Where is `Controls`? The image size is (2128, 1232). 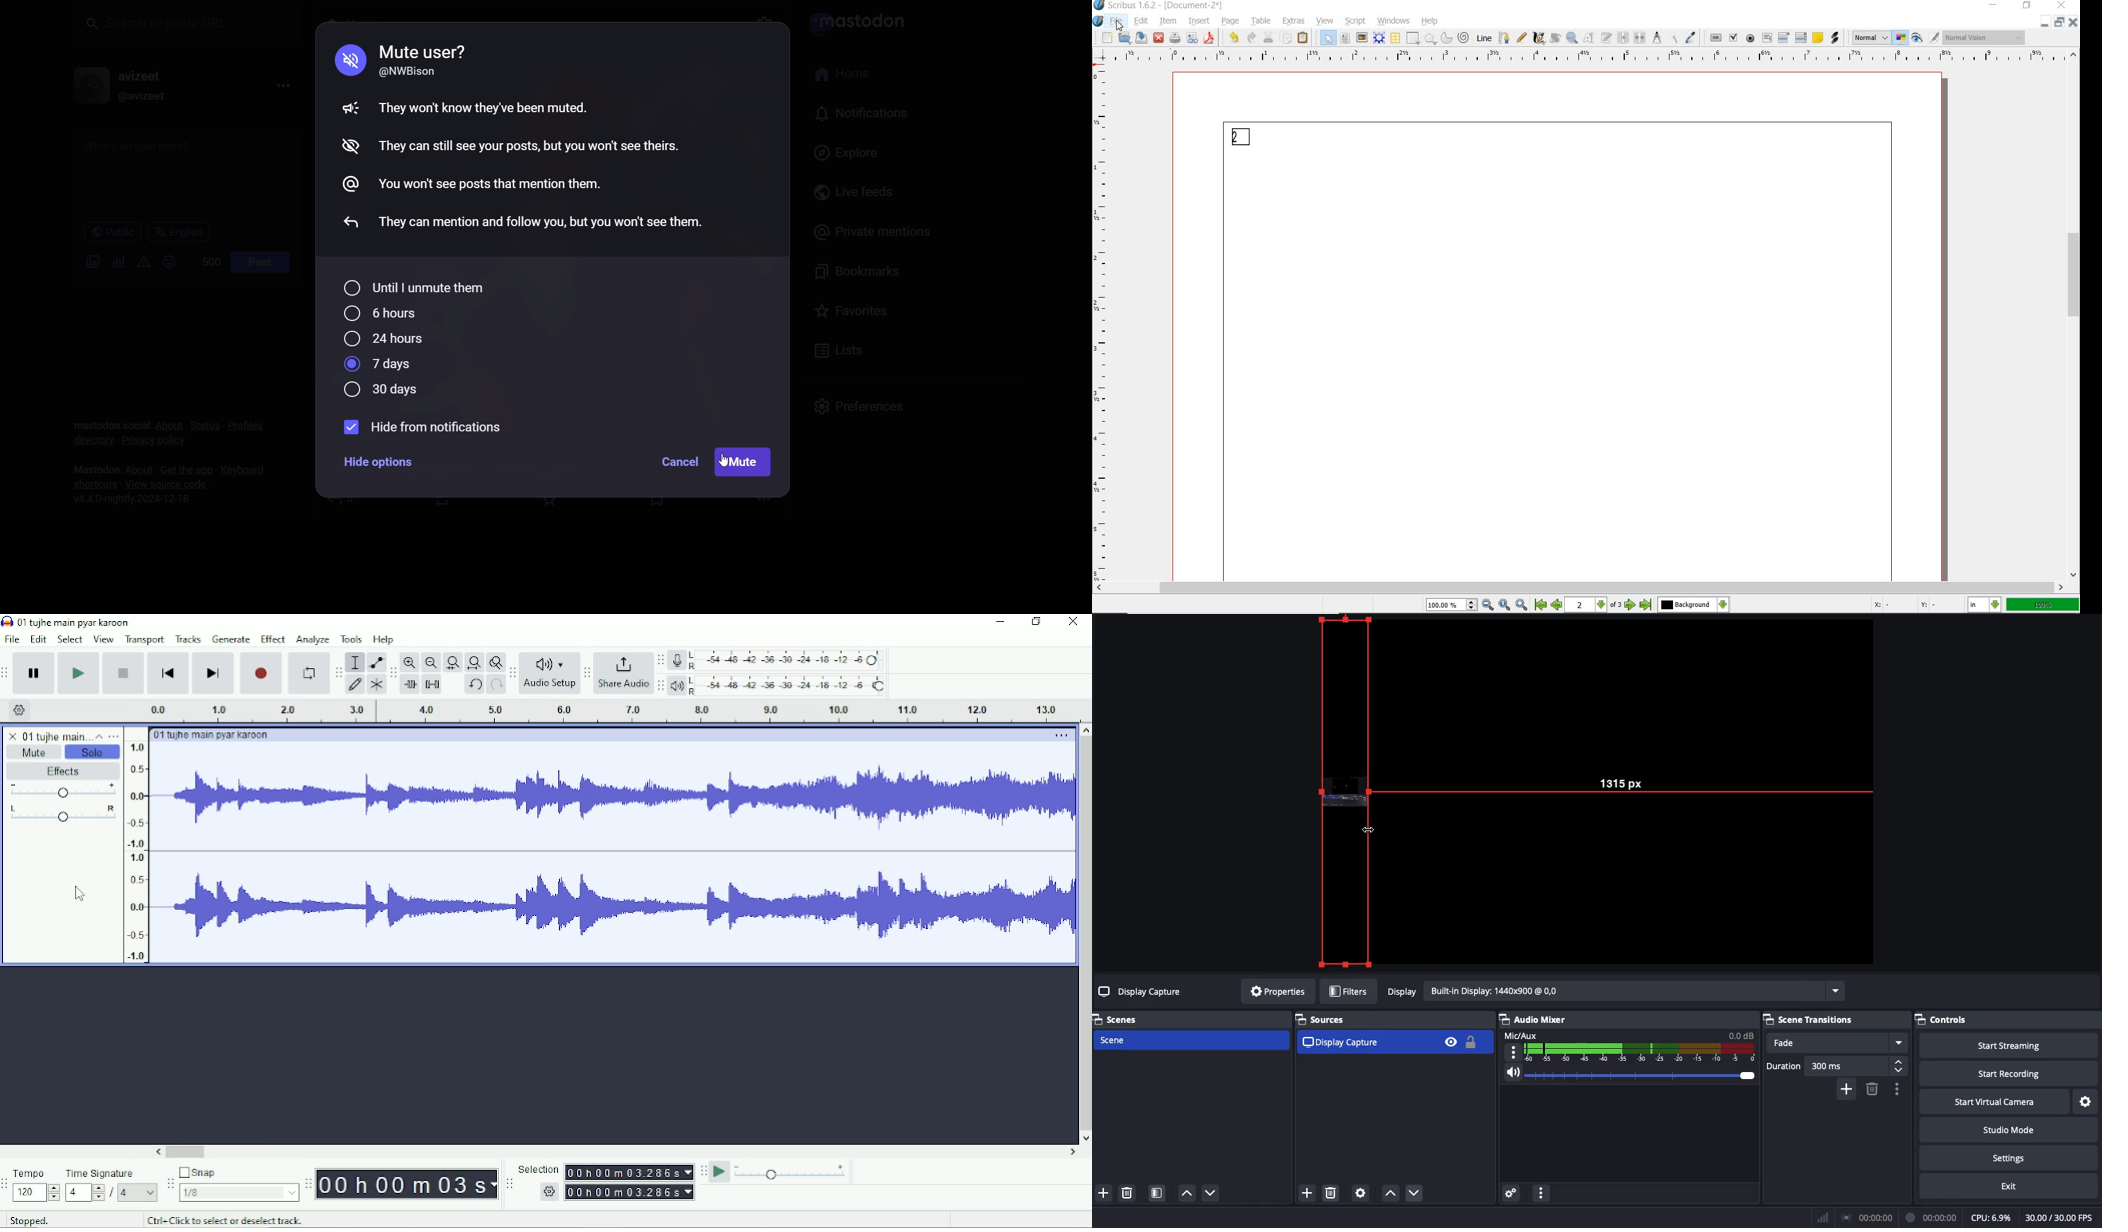
Controls is located at coordinates (2008, 1019).